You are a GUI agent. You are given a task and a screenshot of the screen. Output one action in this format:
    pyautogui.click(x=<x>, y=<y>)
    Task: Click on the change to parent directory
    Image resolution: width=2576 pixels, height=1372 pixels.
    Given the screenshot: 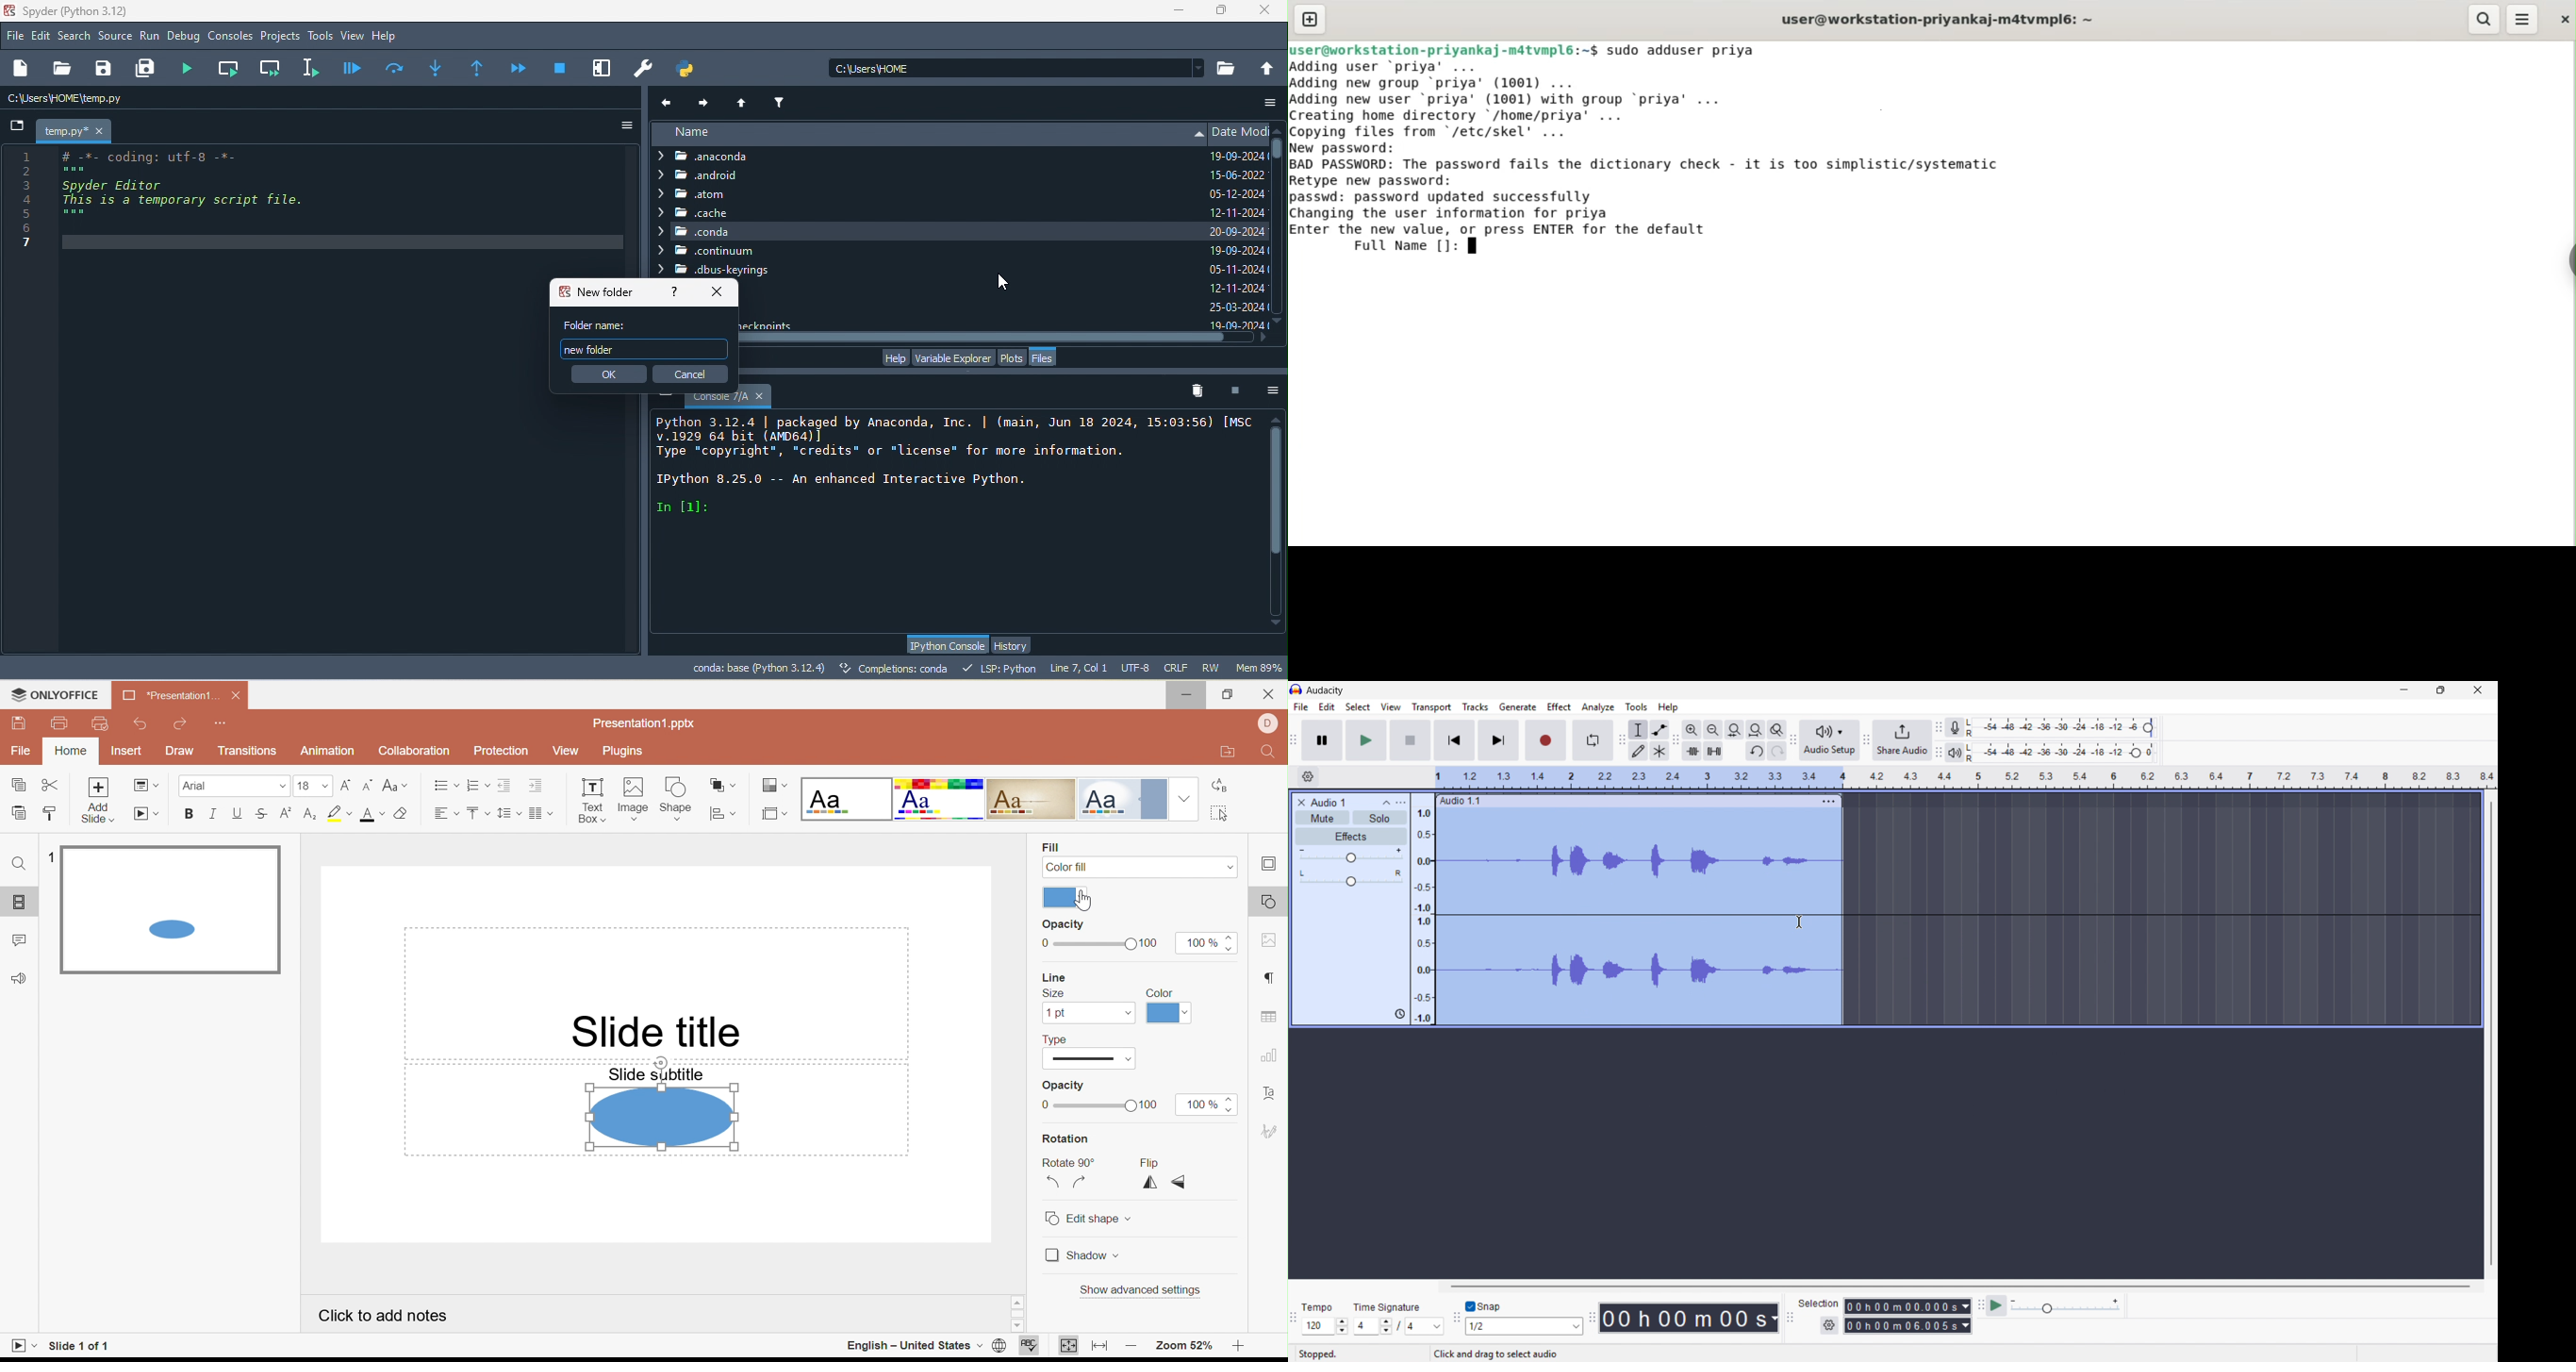 What is the action you would take?
    pyautogui.click(x=1268, y=67)
    